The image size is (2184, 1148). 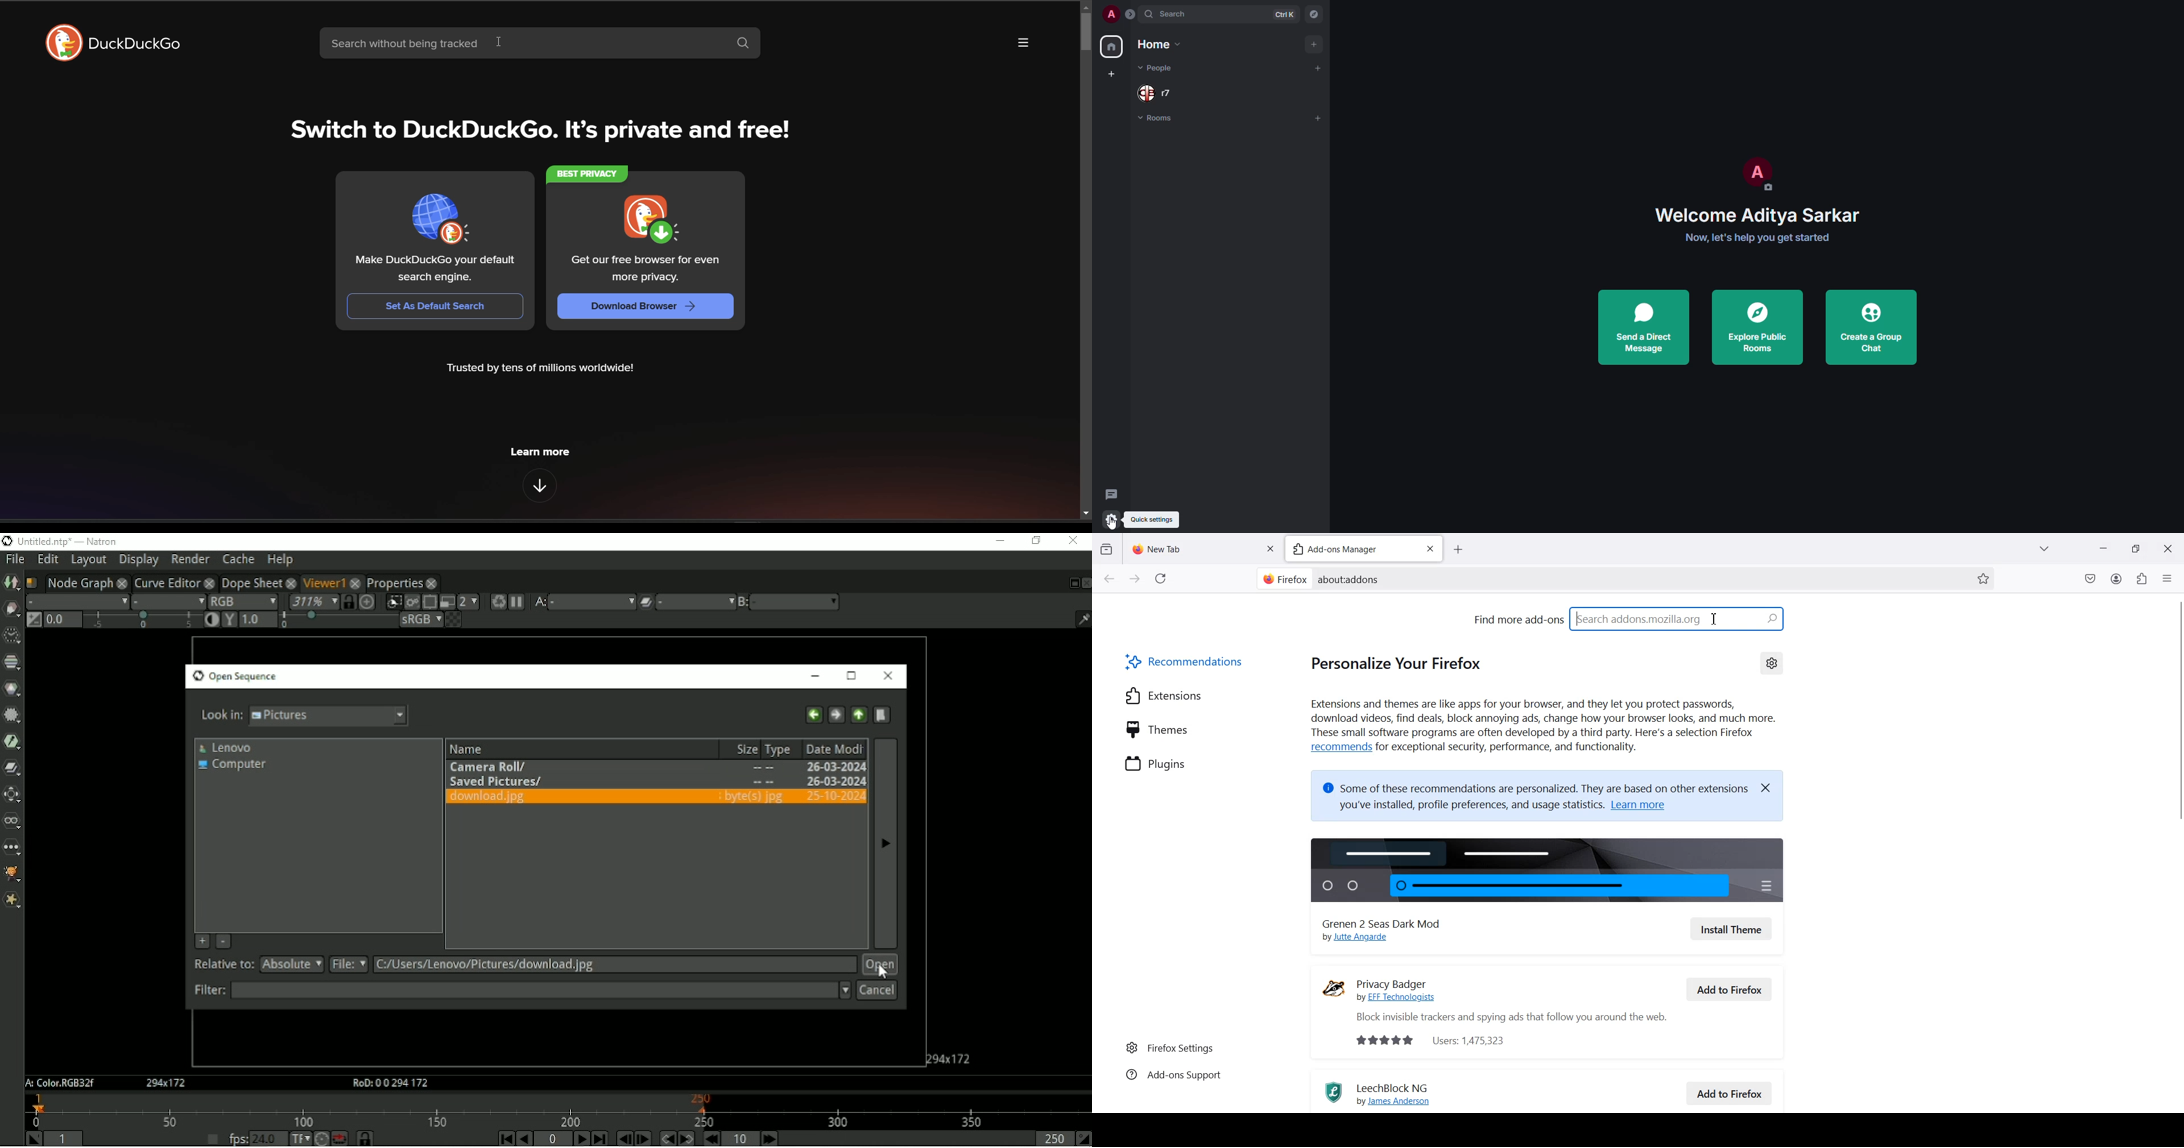 What do you see at coordinates (1112, 494) in the screenshot?
I see `threads` at bounding box center [1112, 494].